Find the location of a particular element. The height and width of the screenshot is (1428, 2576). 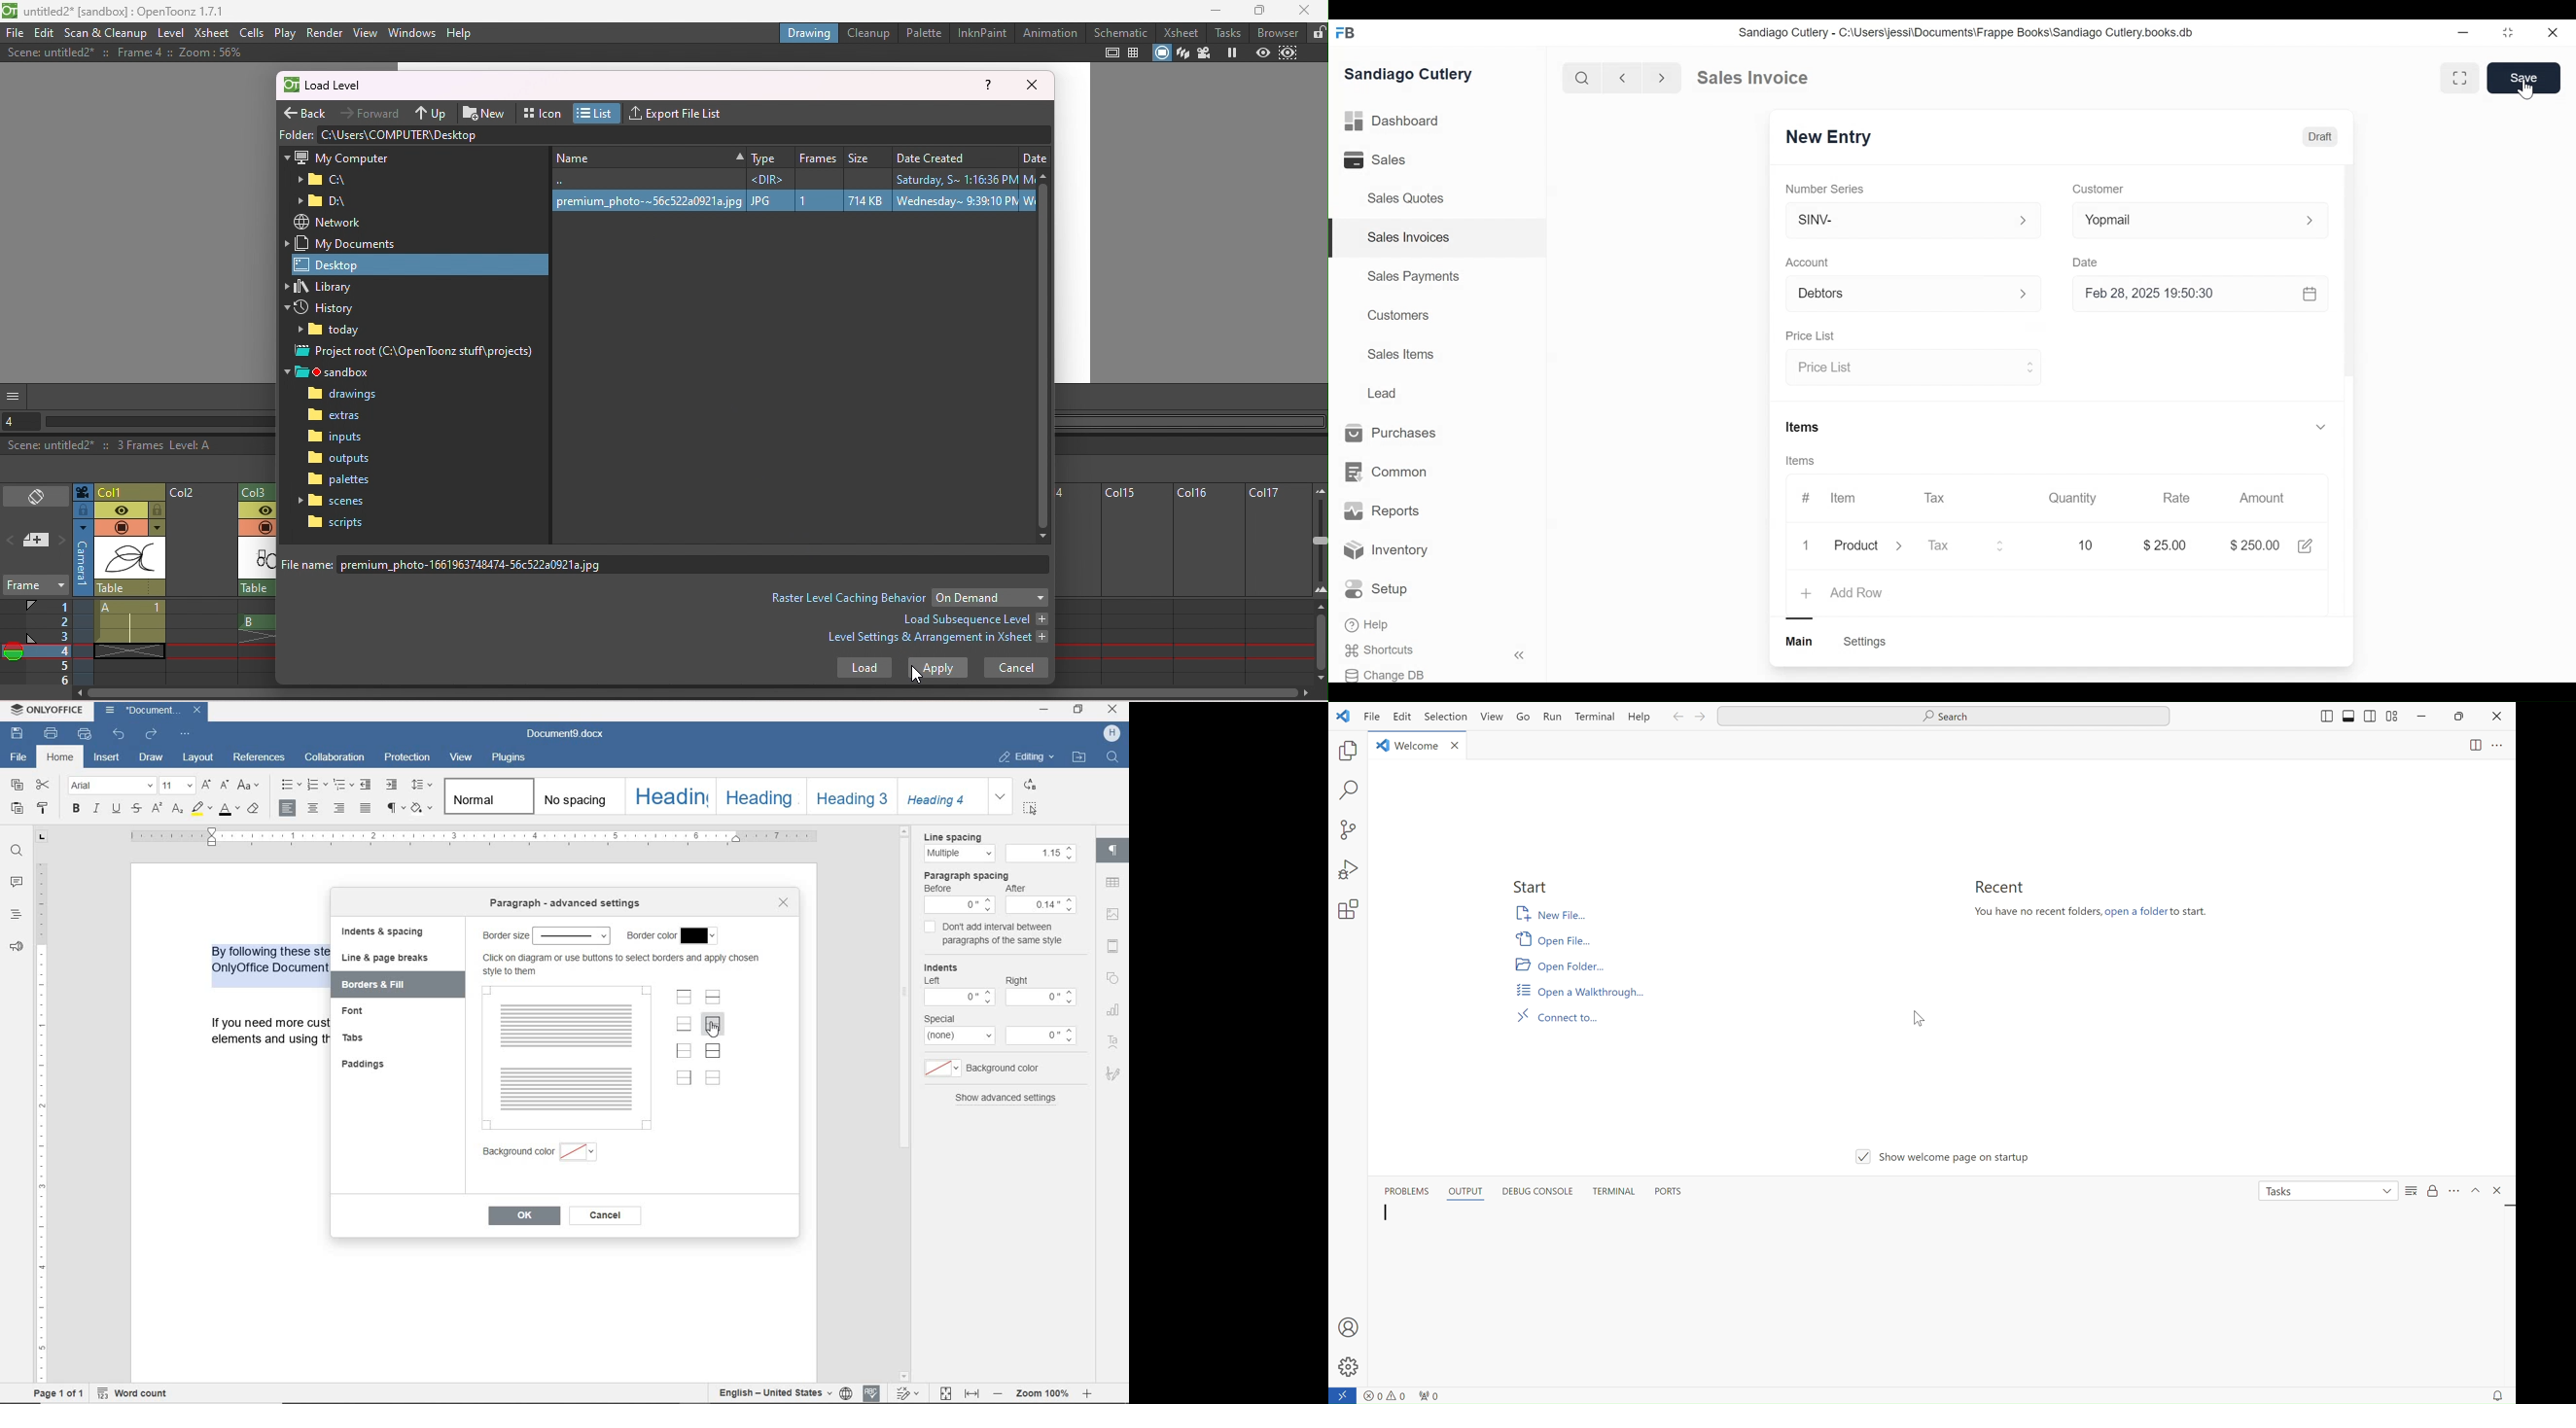

Date created is located at coordinates (953, 155).